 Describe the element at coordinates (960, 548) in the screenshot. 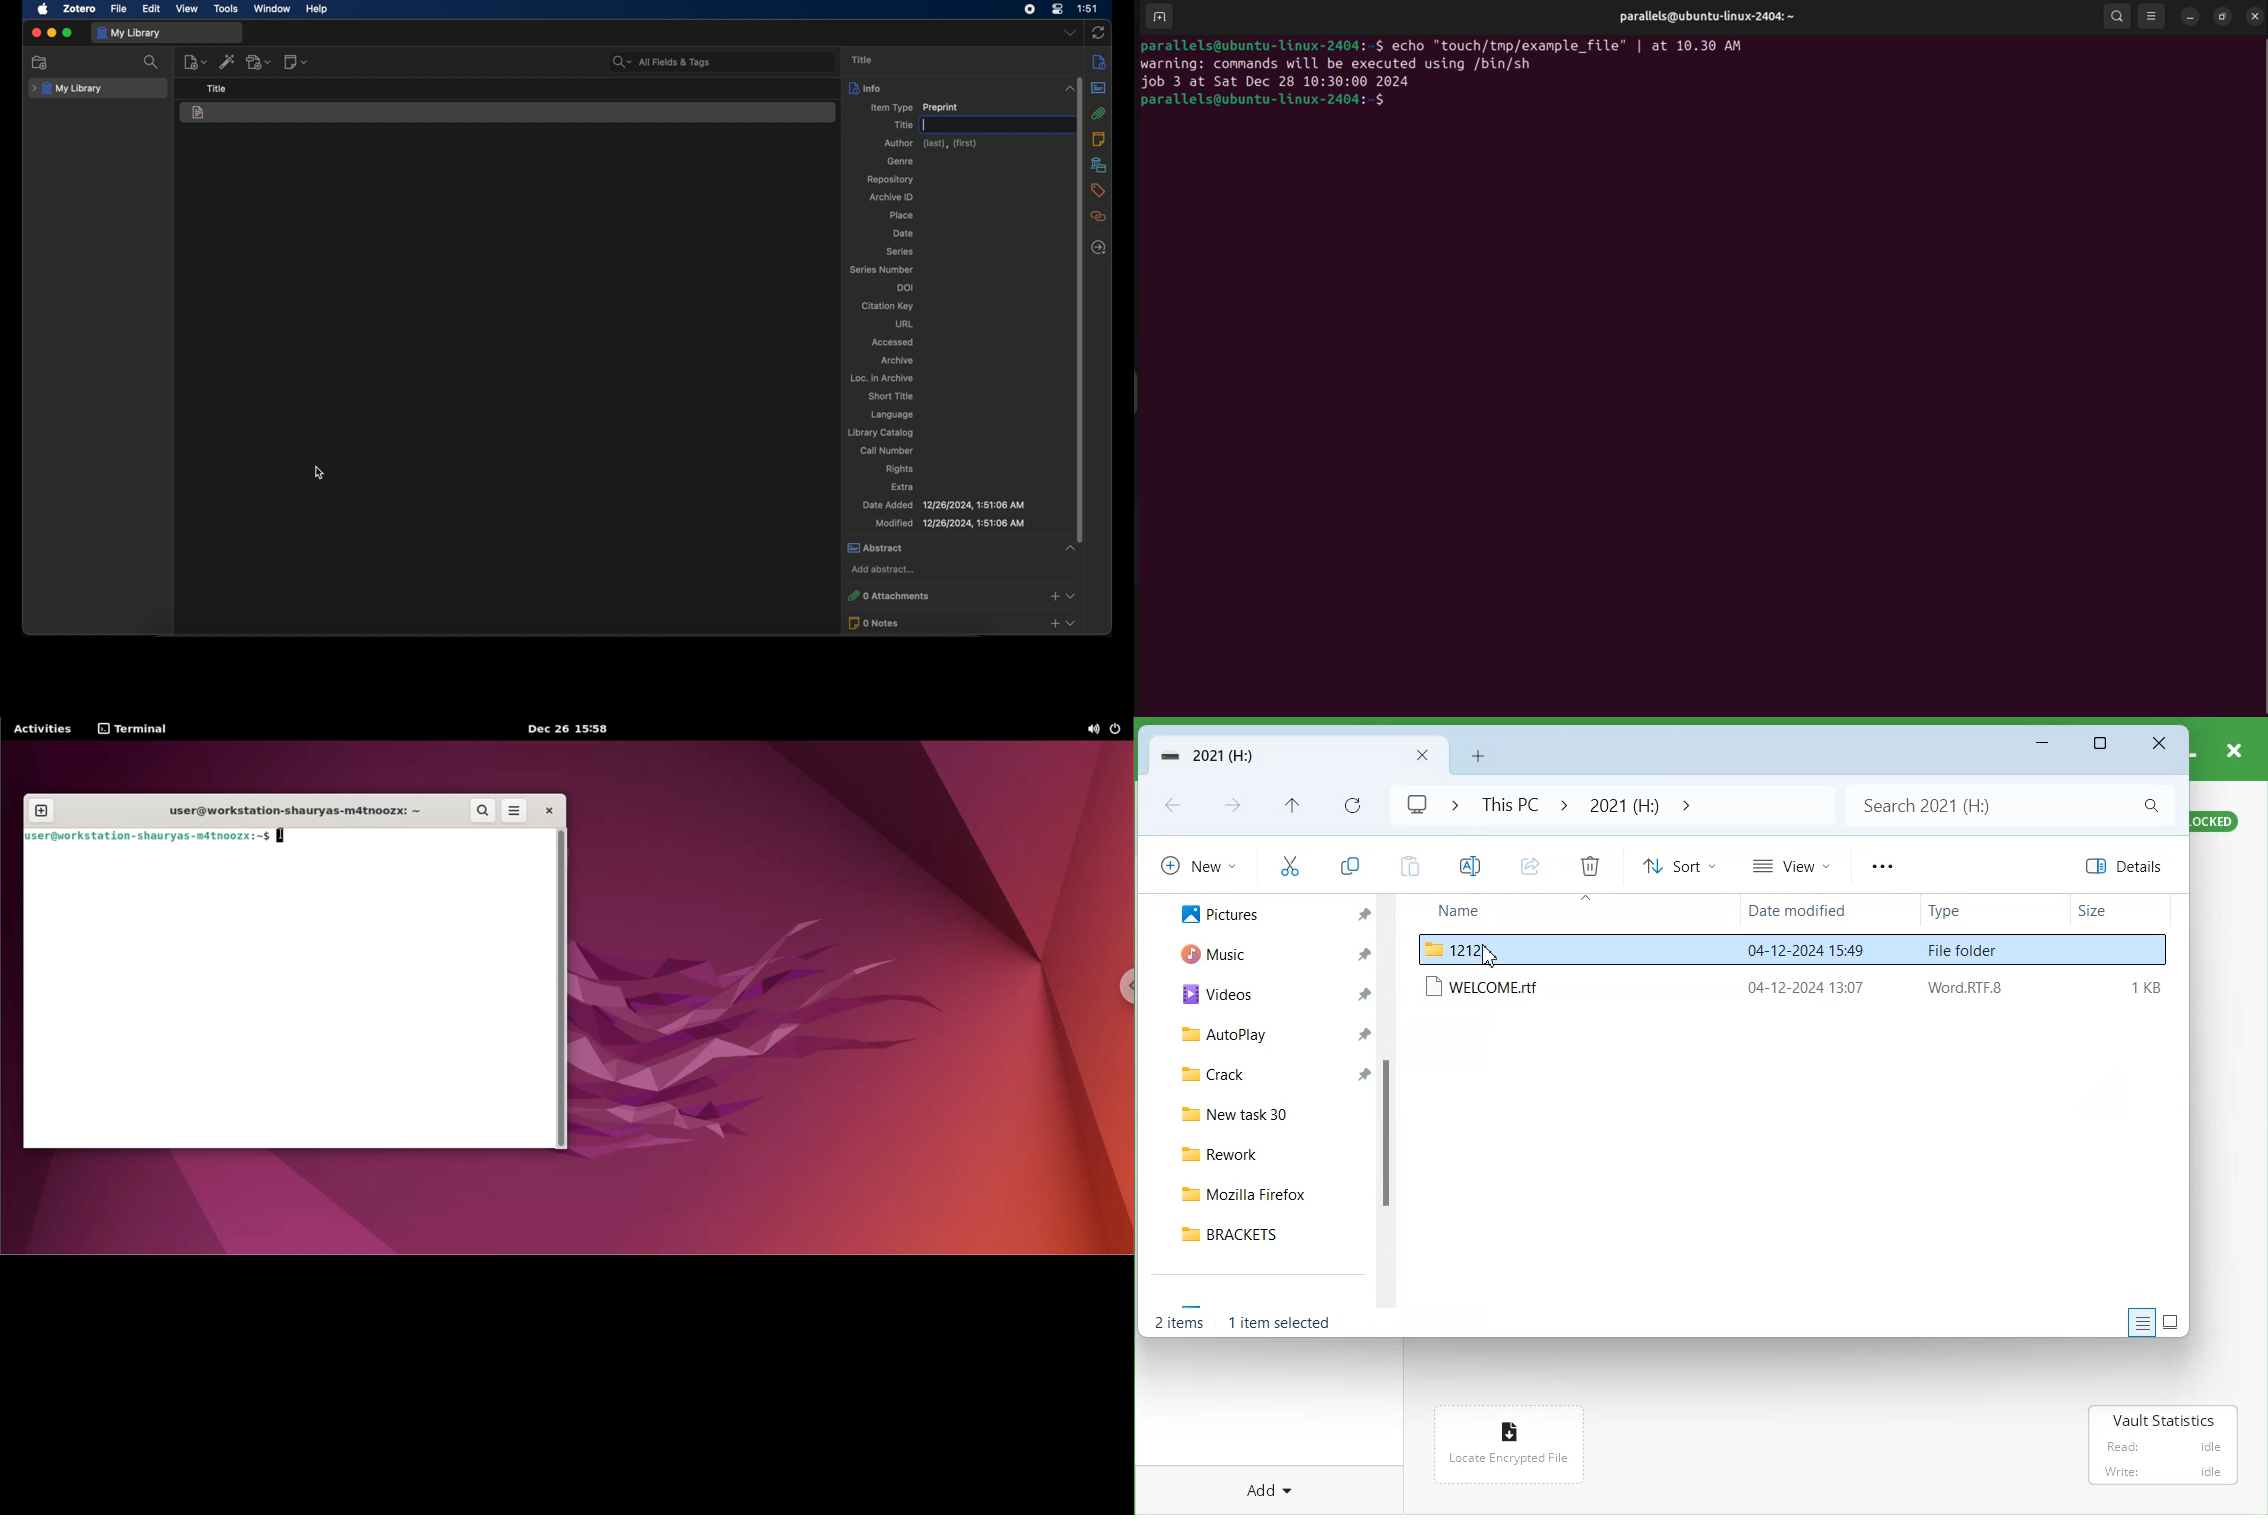

I see `abstract` at that location.